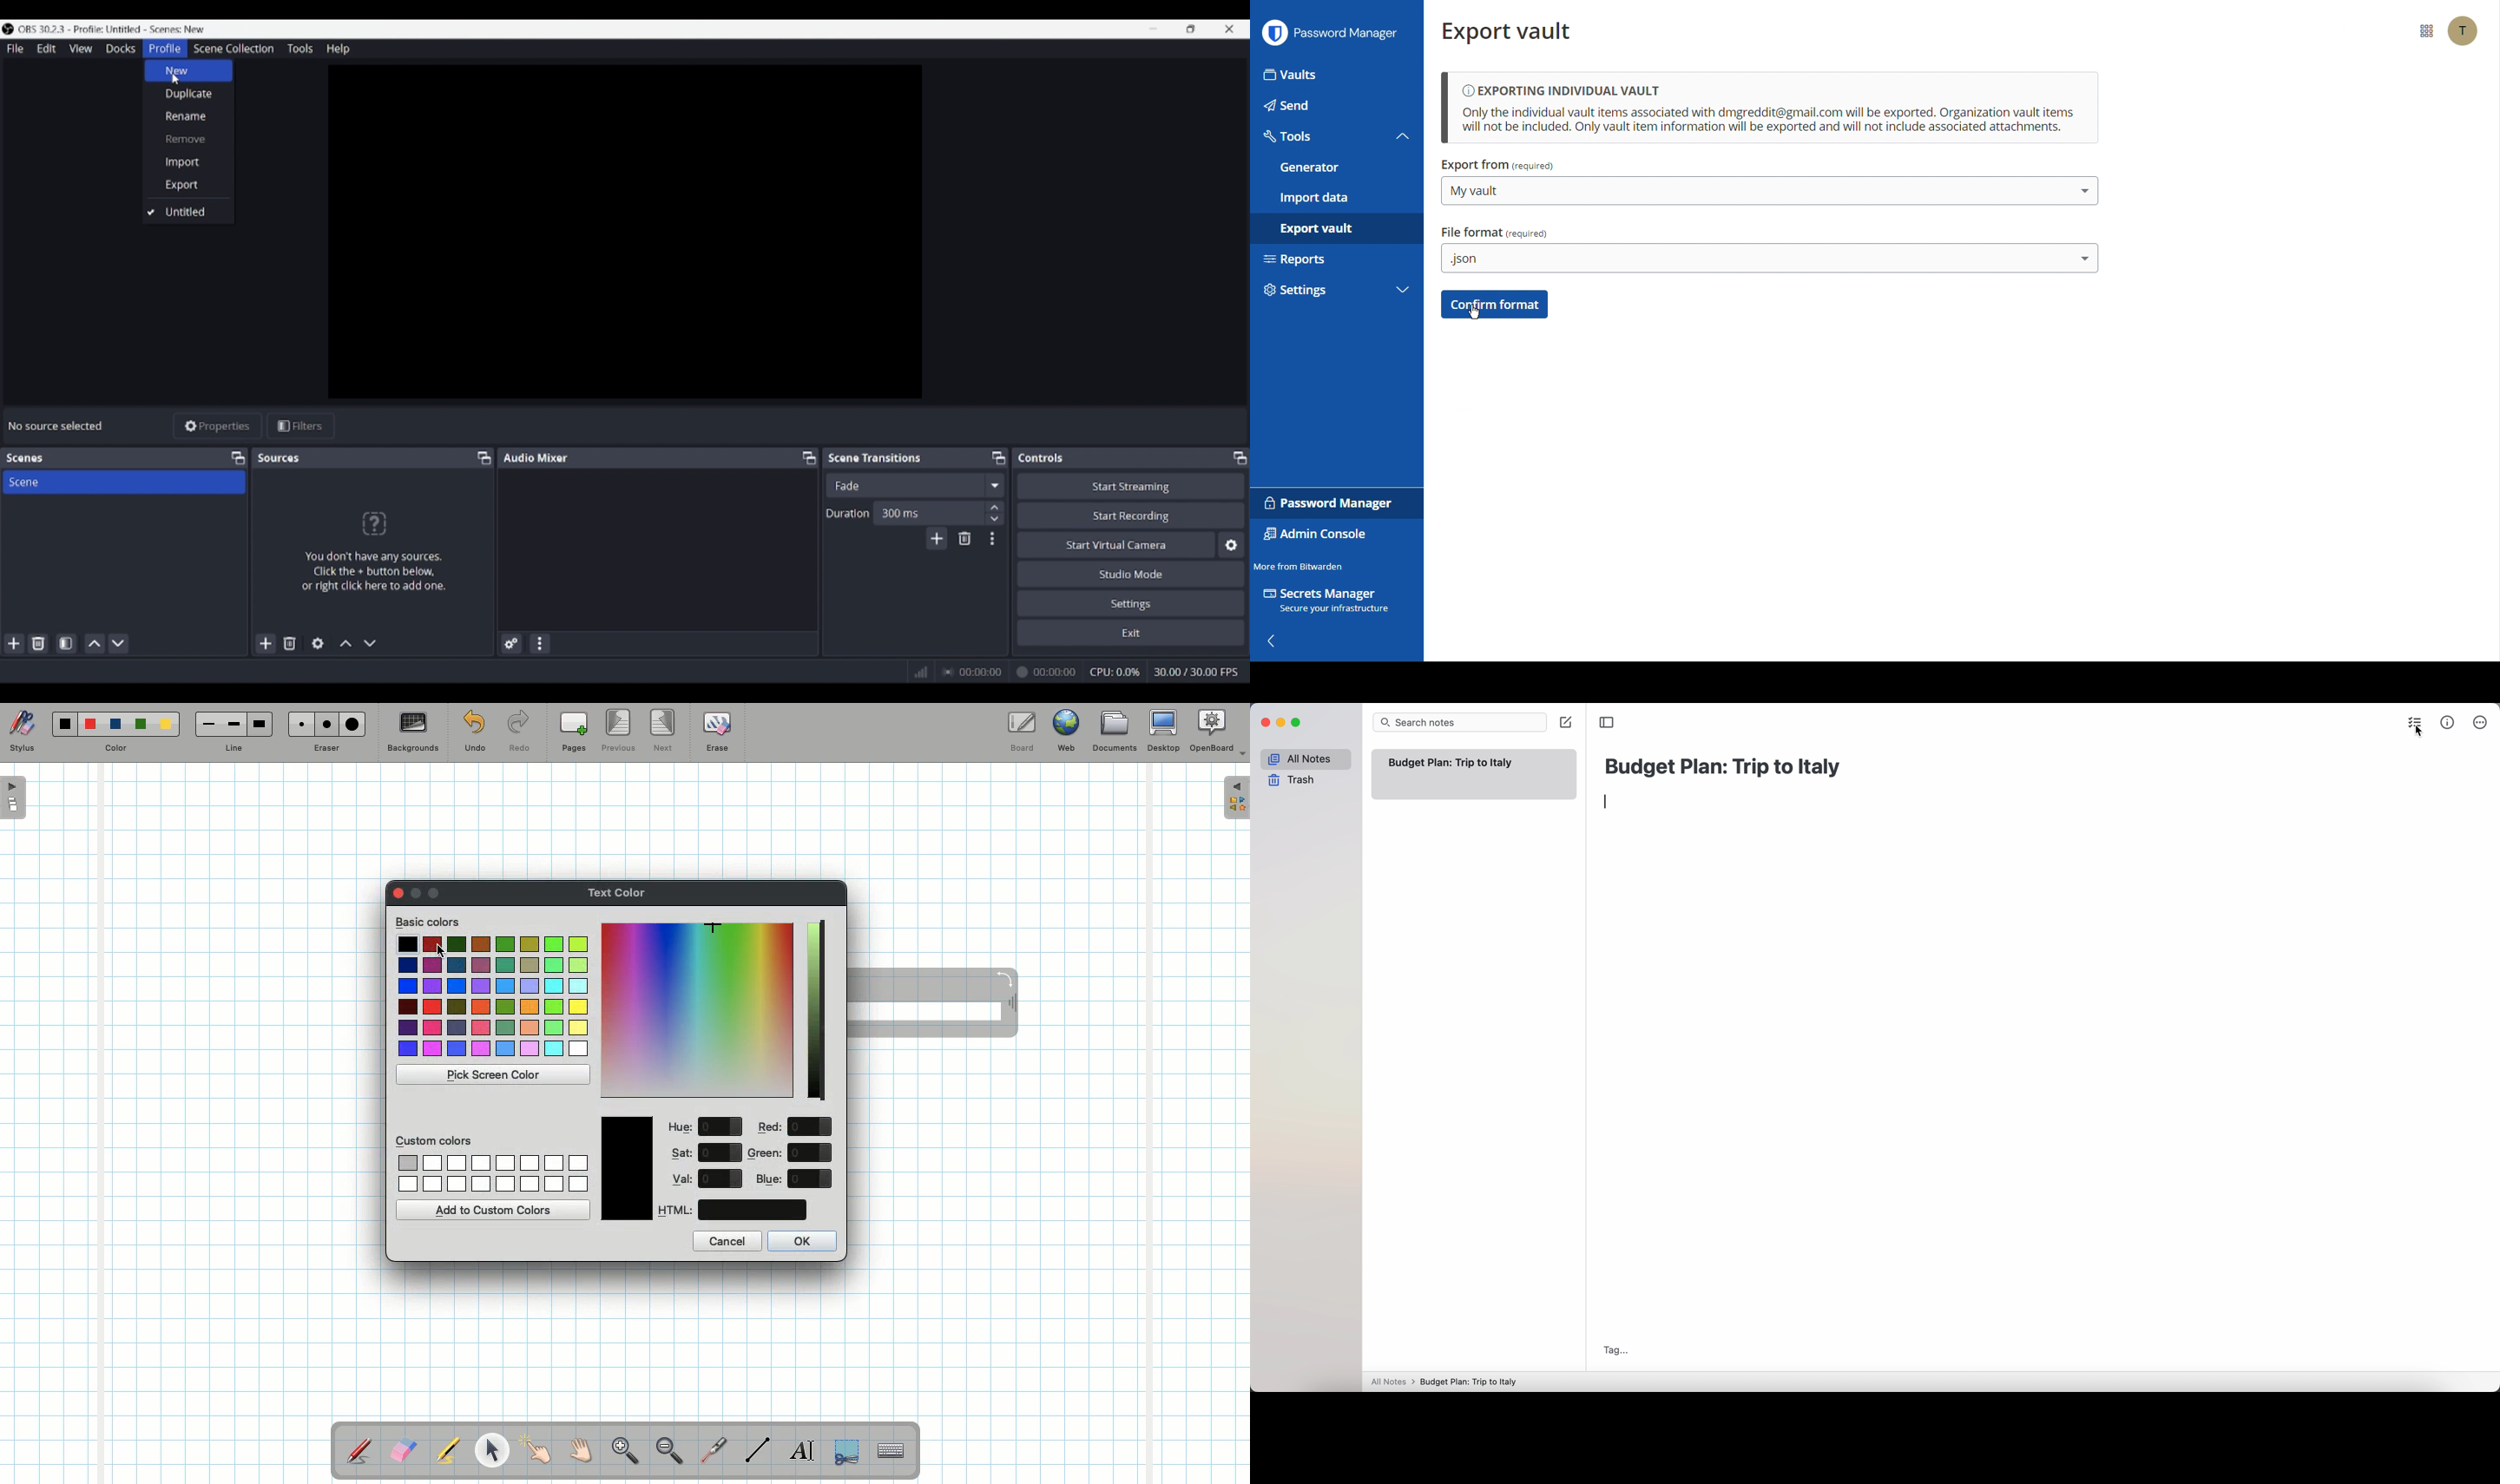 This screenshot has width=2520, height=1484. I want to click on Fade options, so click(994, 485).